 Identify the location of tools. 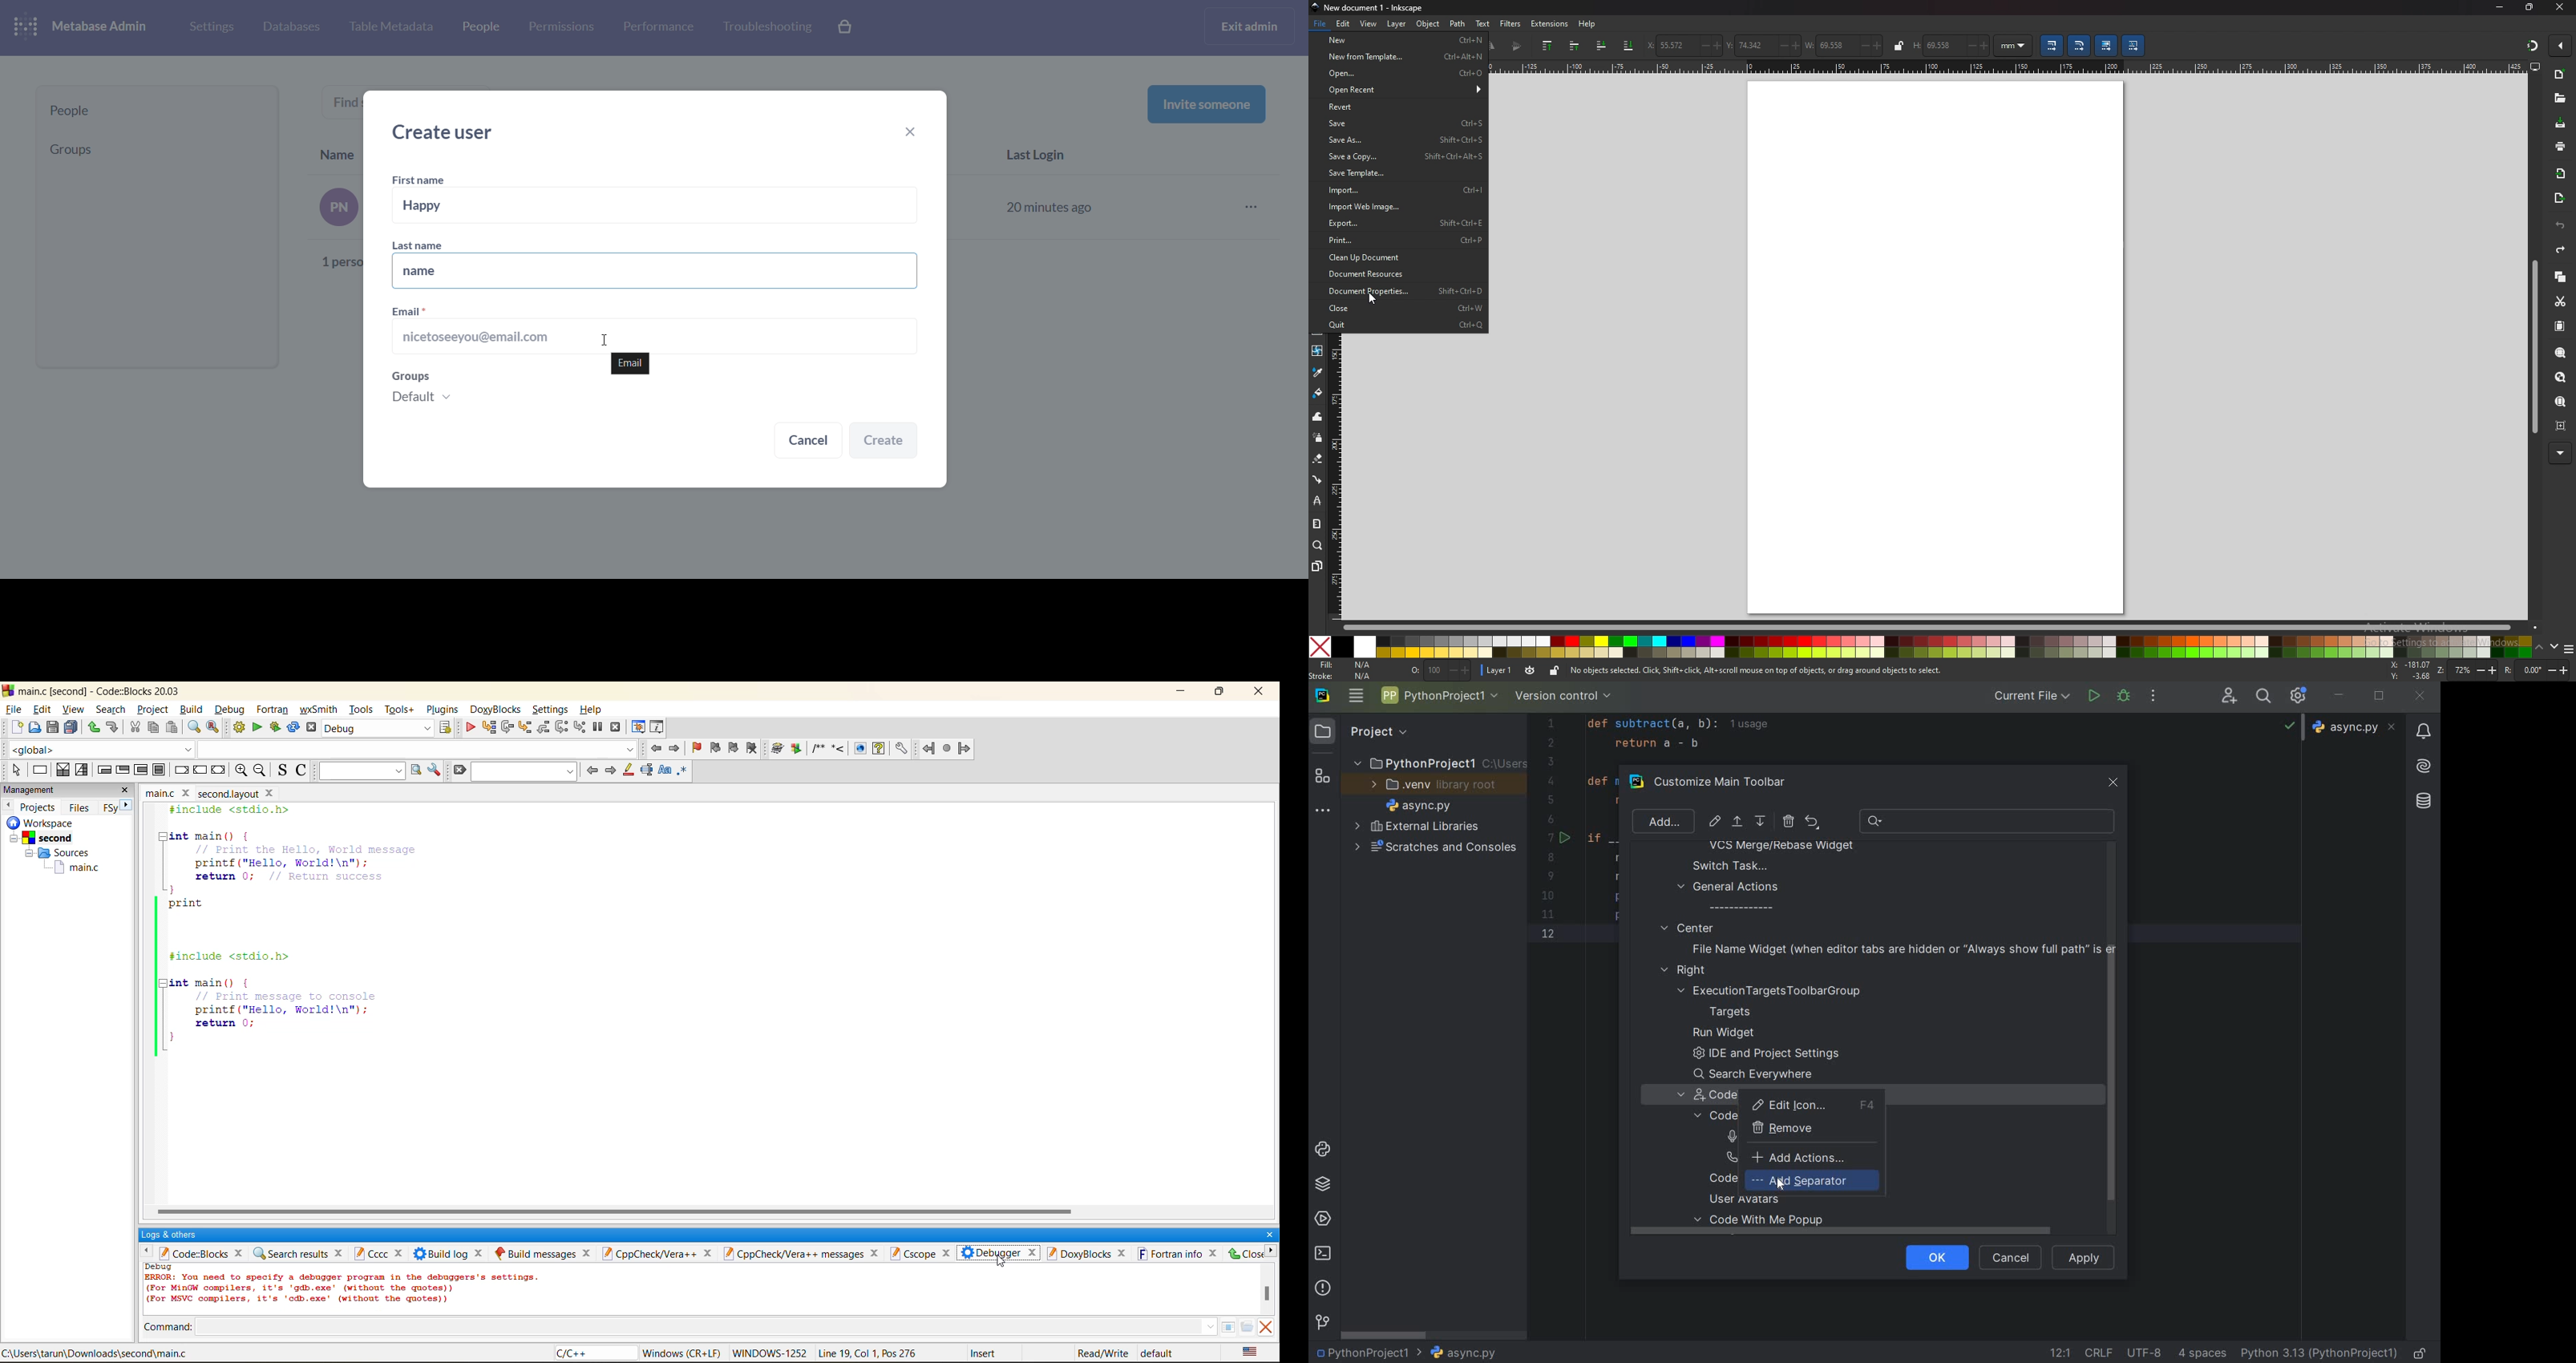
(360, 710).